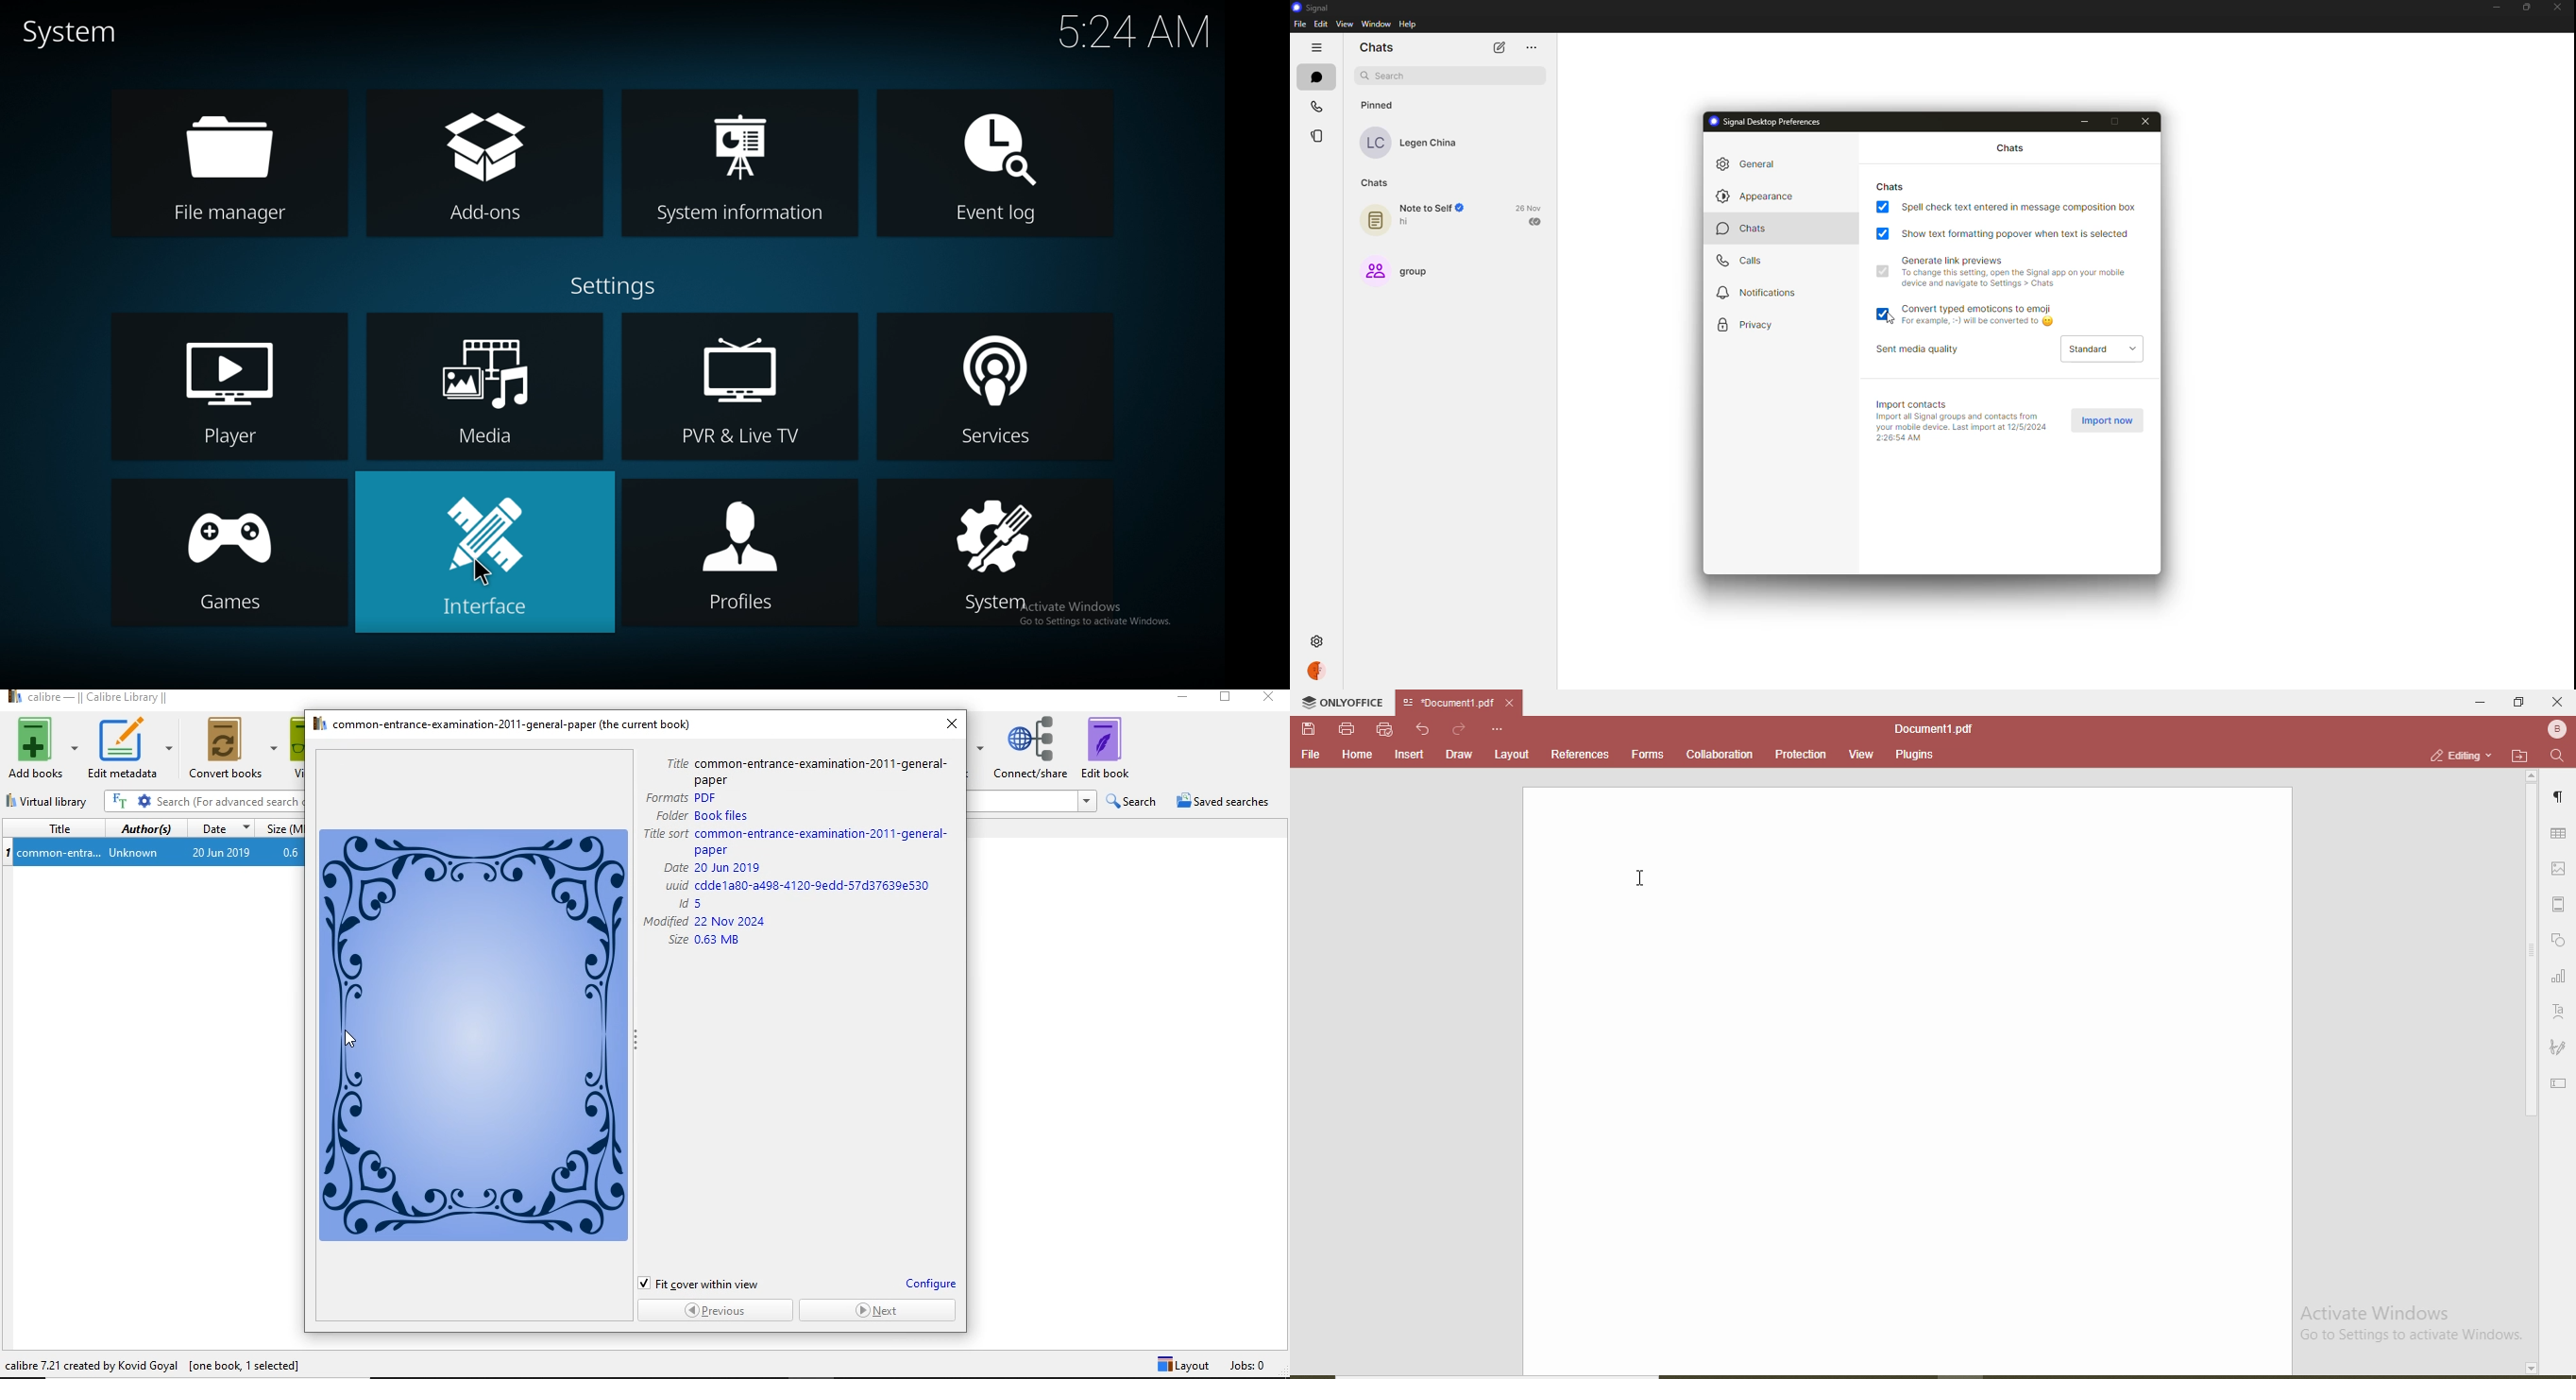 This screenshot has width=2576, height=1400. Describe the element at coordinates (1774, 121) in the screenshot. I see `signal desktop preferences` at that location.